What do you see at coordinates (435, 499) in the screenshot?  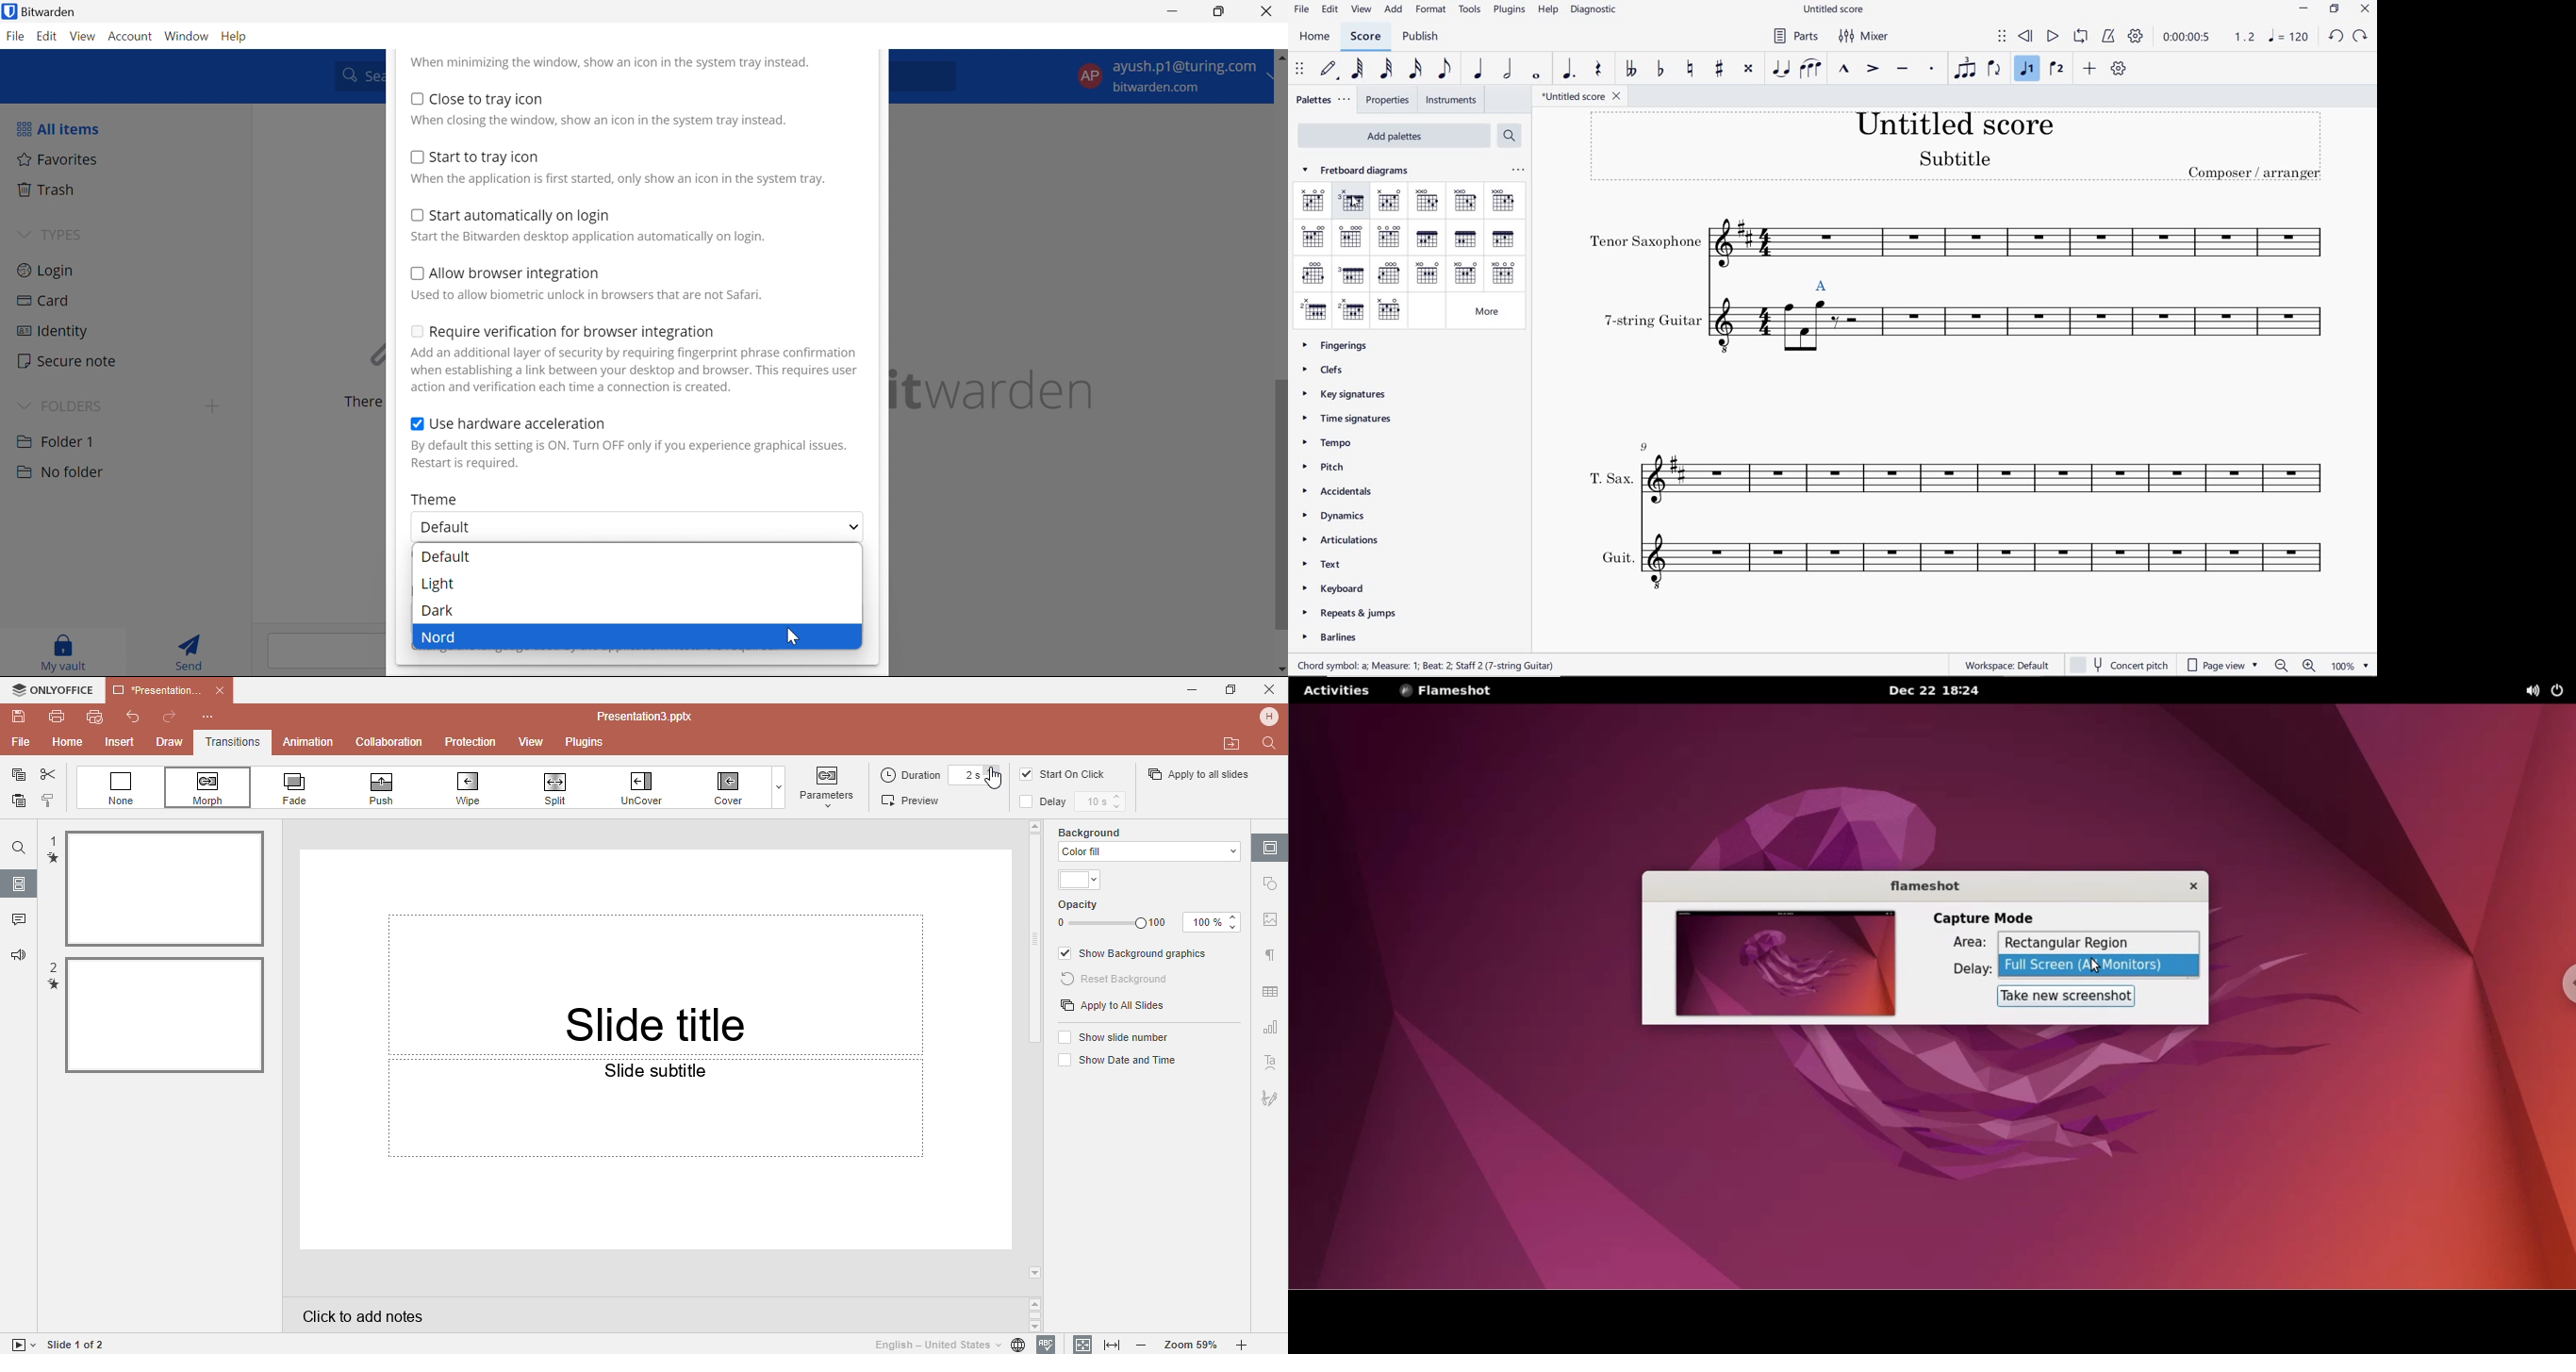 I see `Theme` at bounding box center [435, 499].